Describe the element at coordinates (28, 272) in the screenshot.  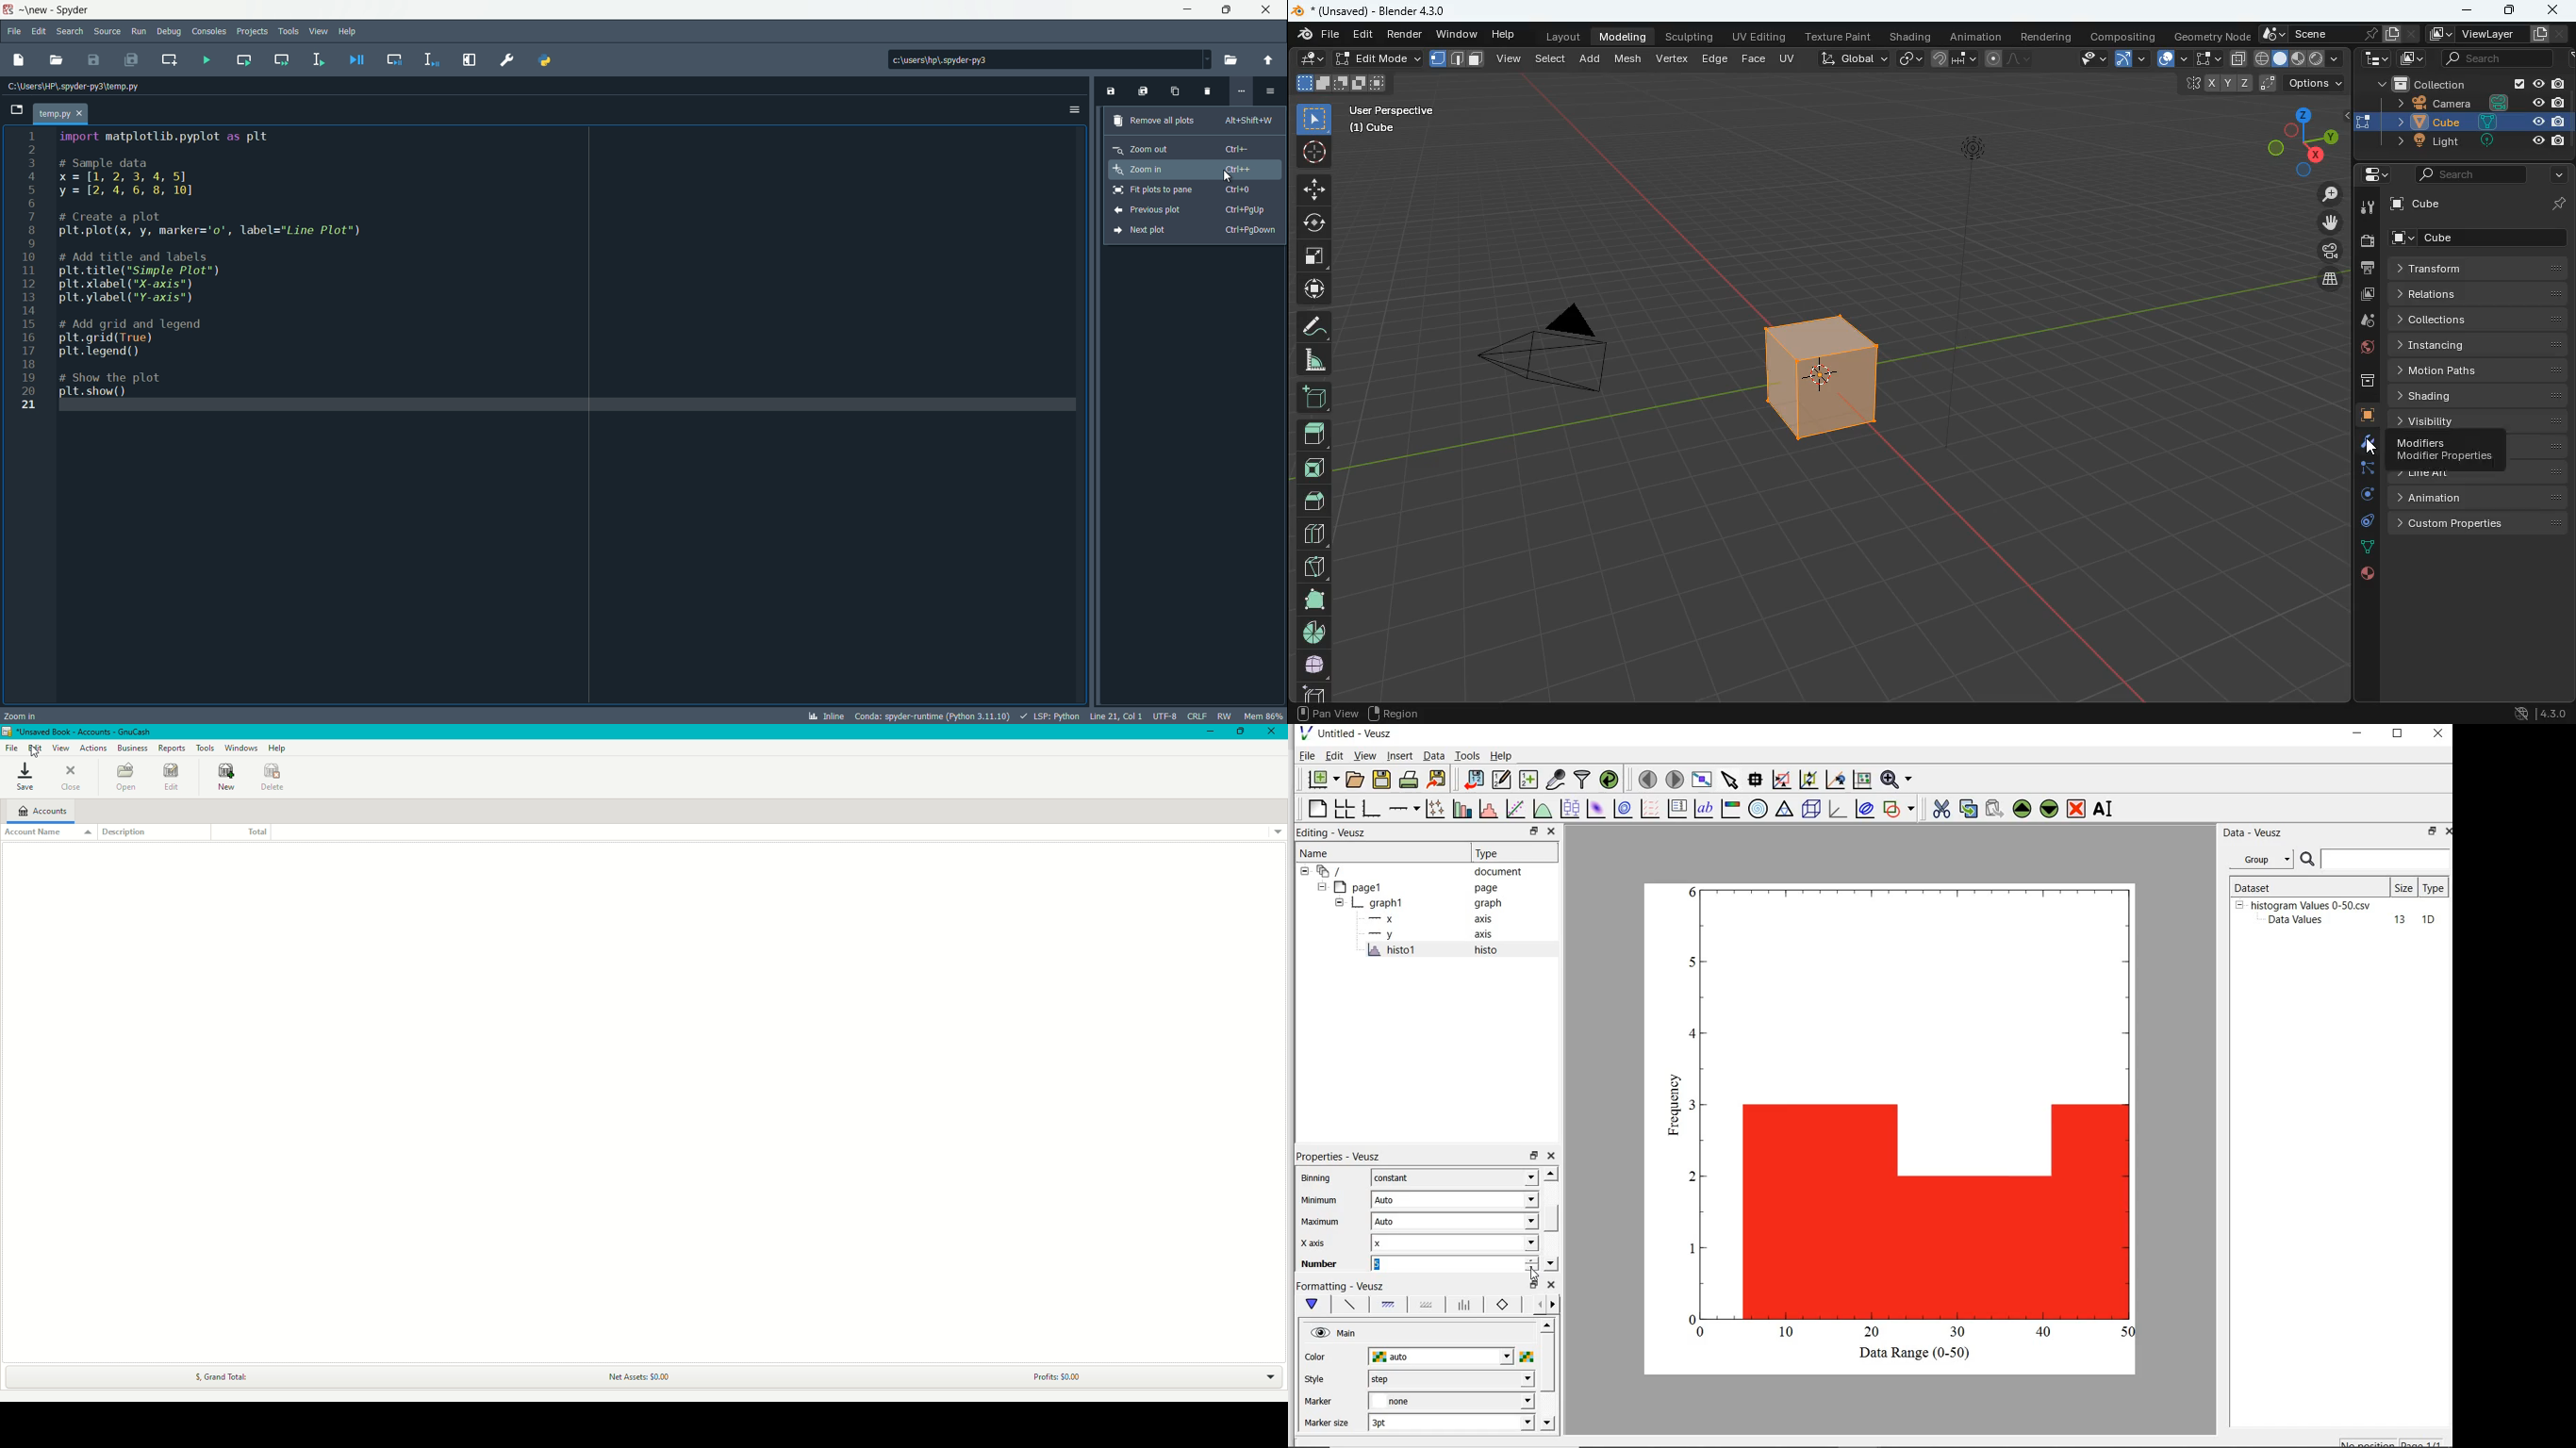
I see `line number` at that location.